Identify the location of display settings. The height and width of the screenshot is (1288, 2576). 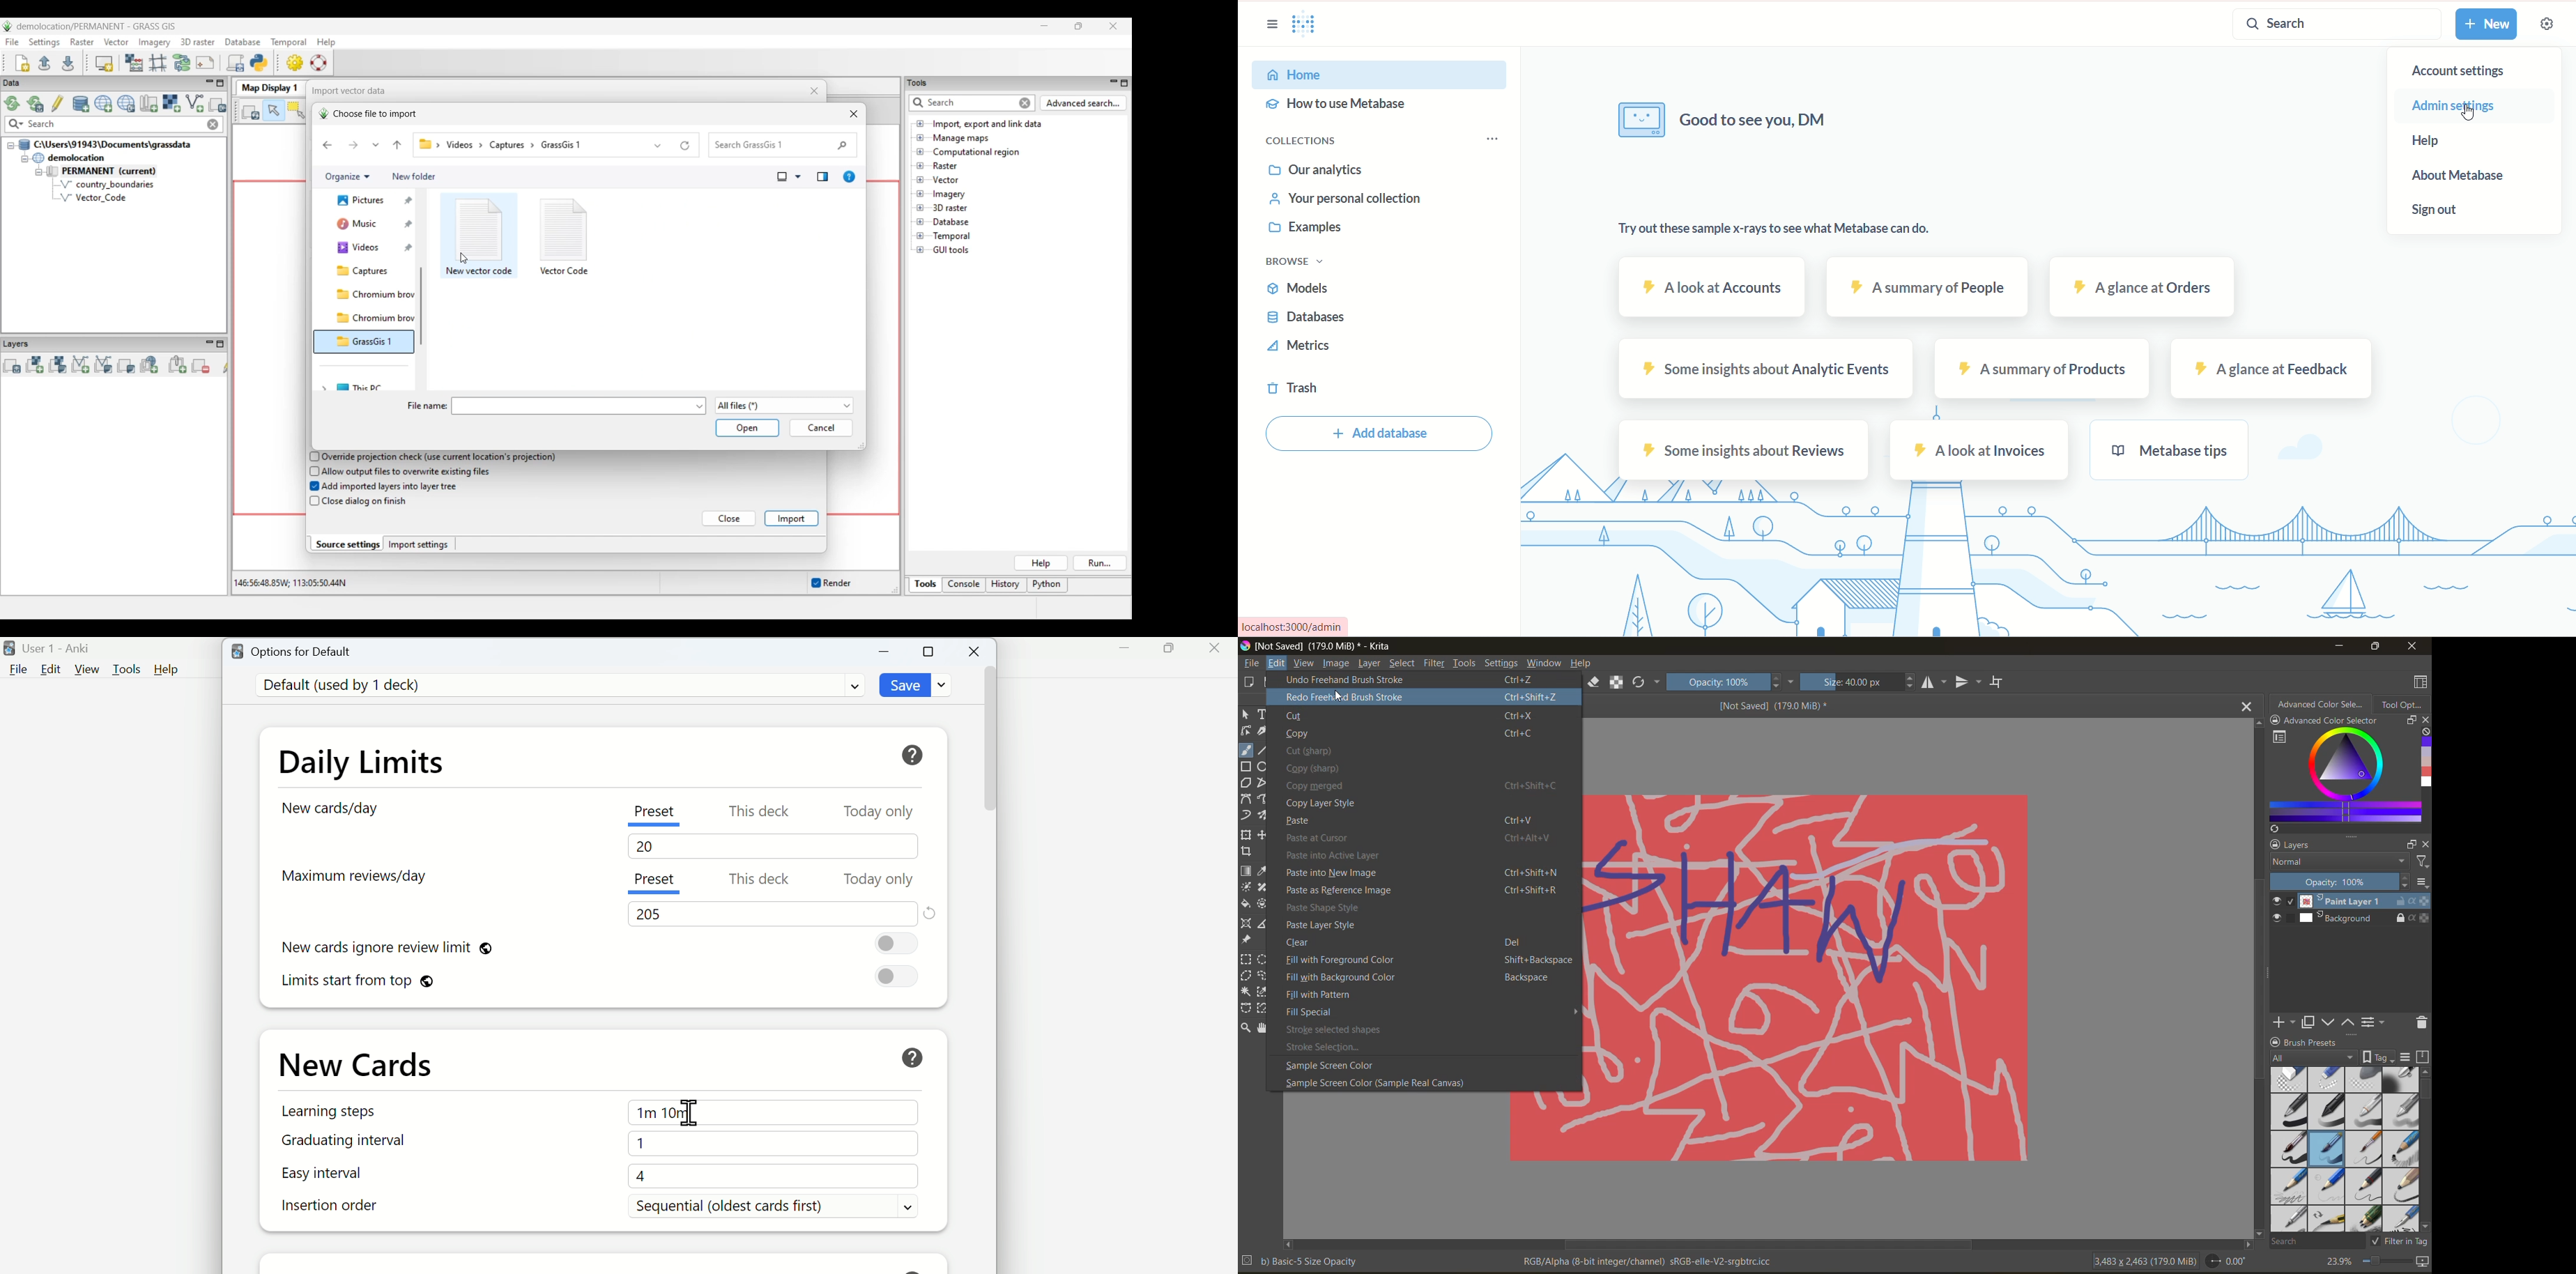
(2408, 1056).